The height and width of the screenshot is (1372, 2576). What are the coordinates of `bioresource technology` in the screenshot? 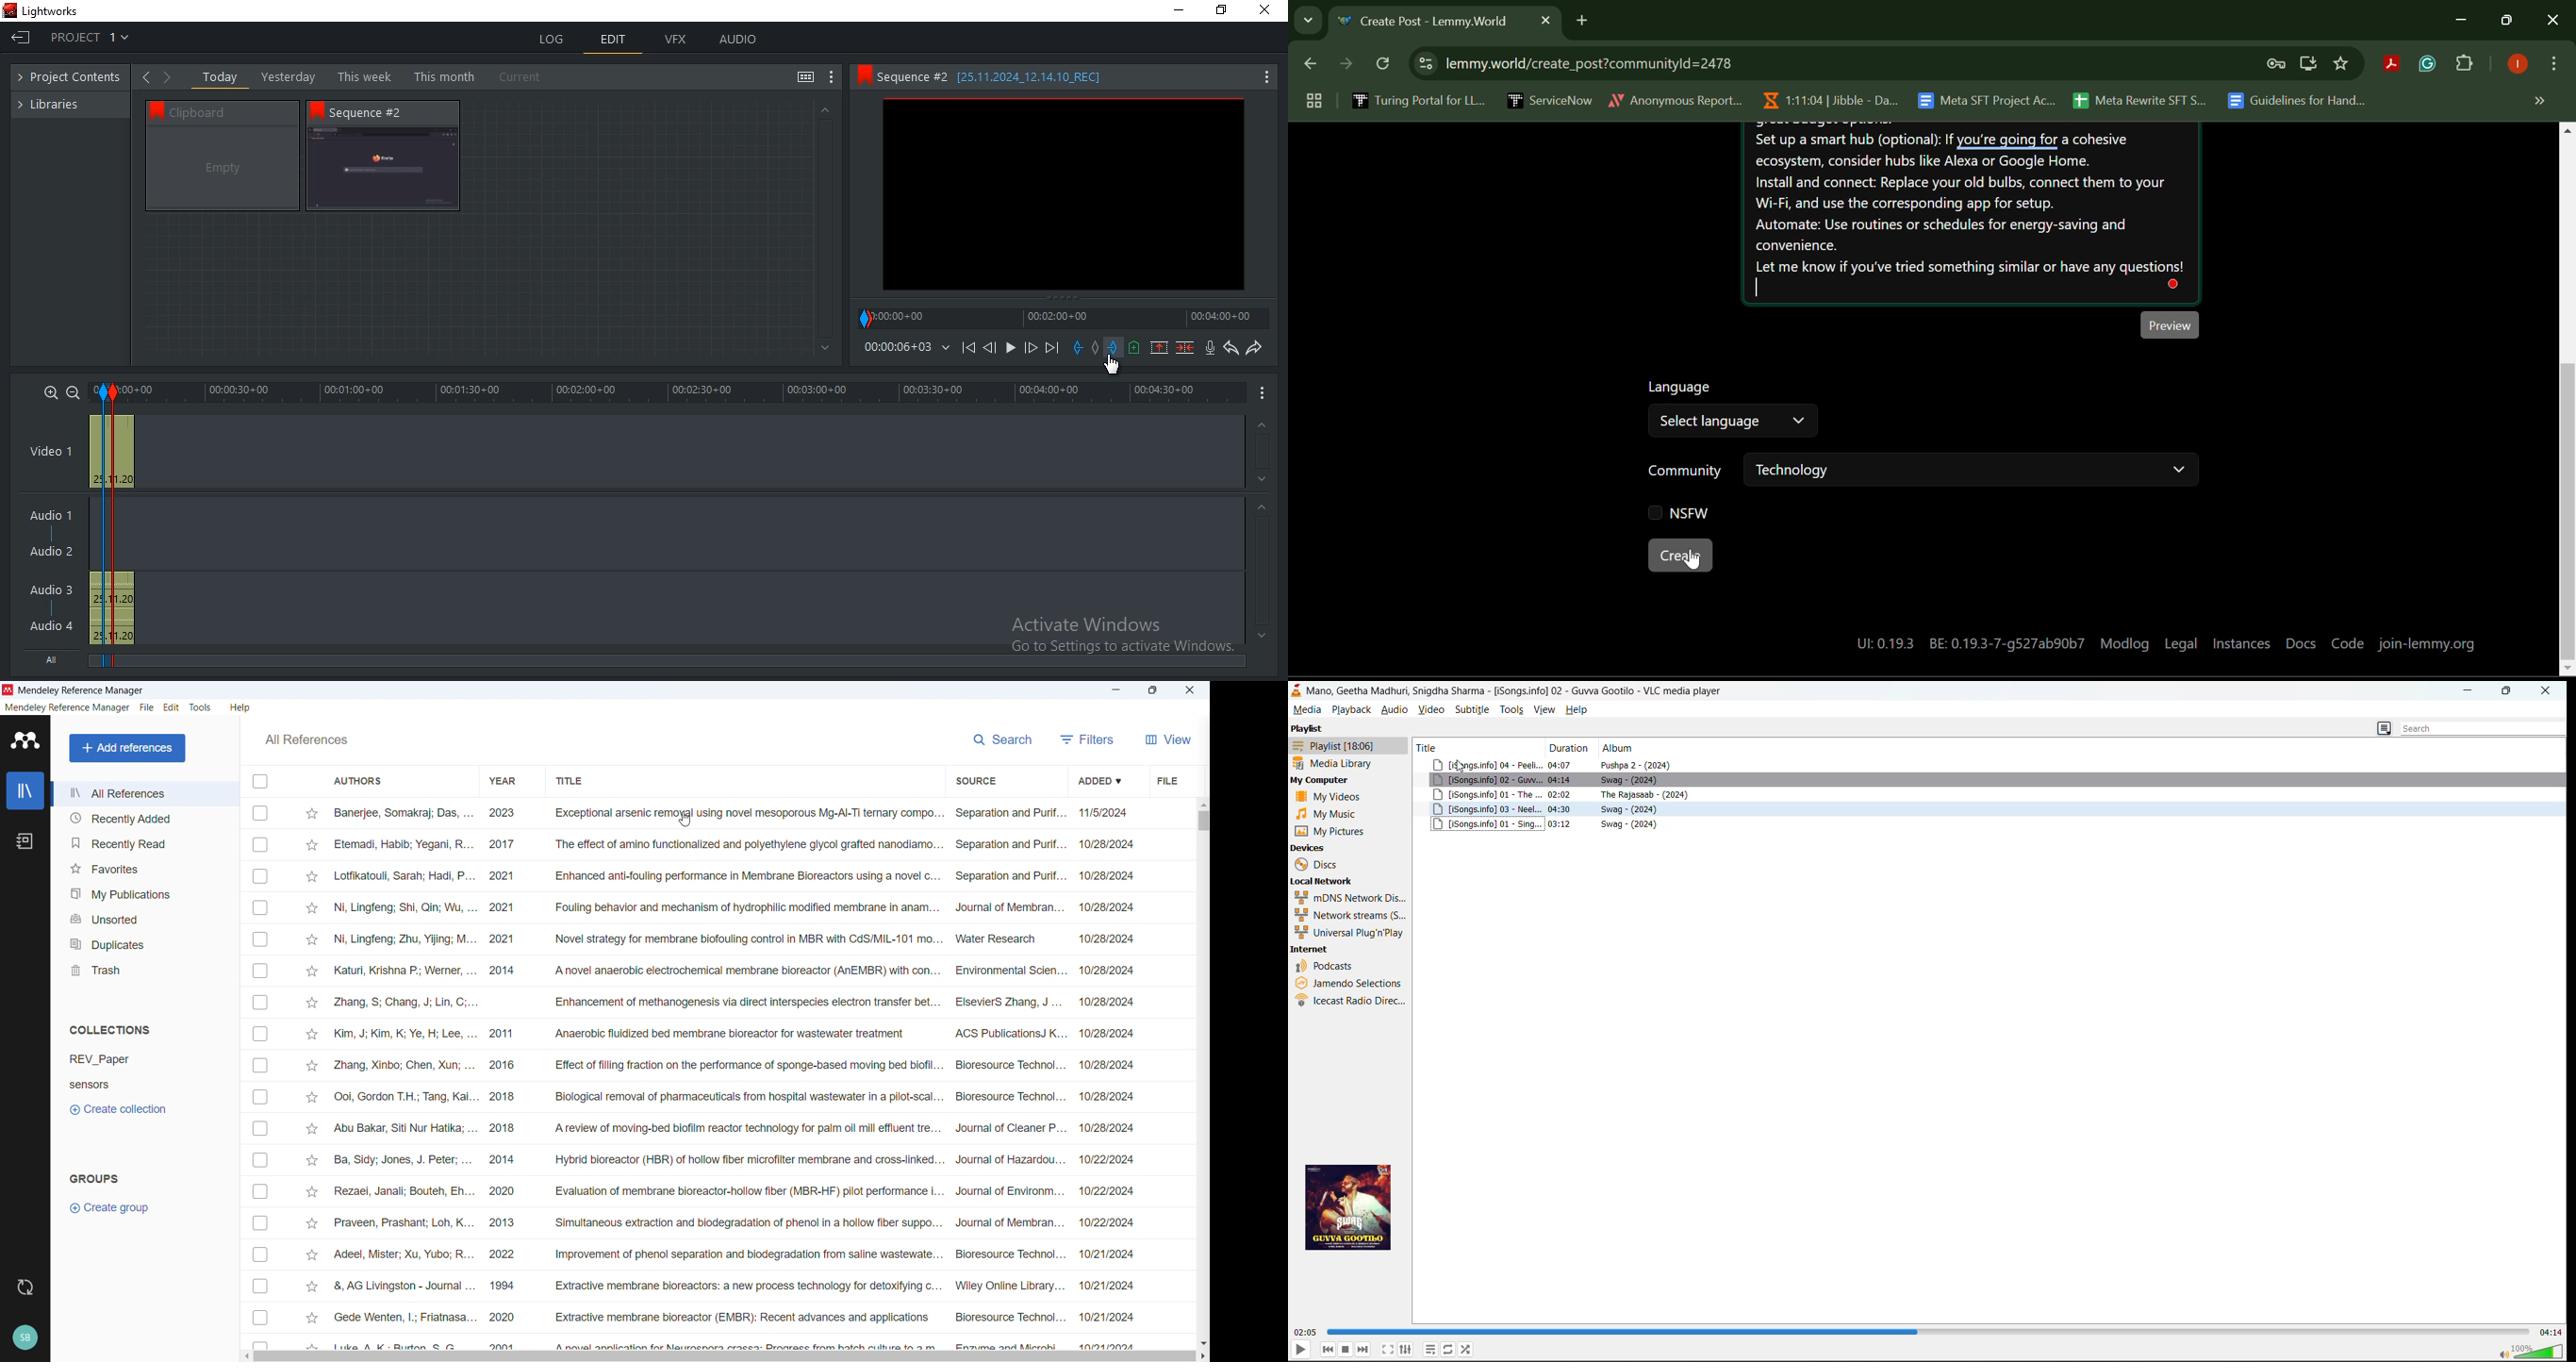 It's located at (1007, 1255).